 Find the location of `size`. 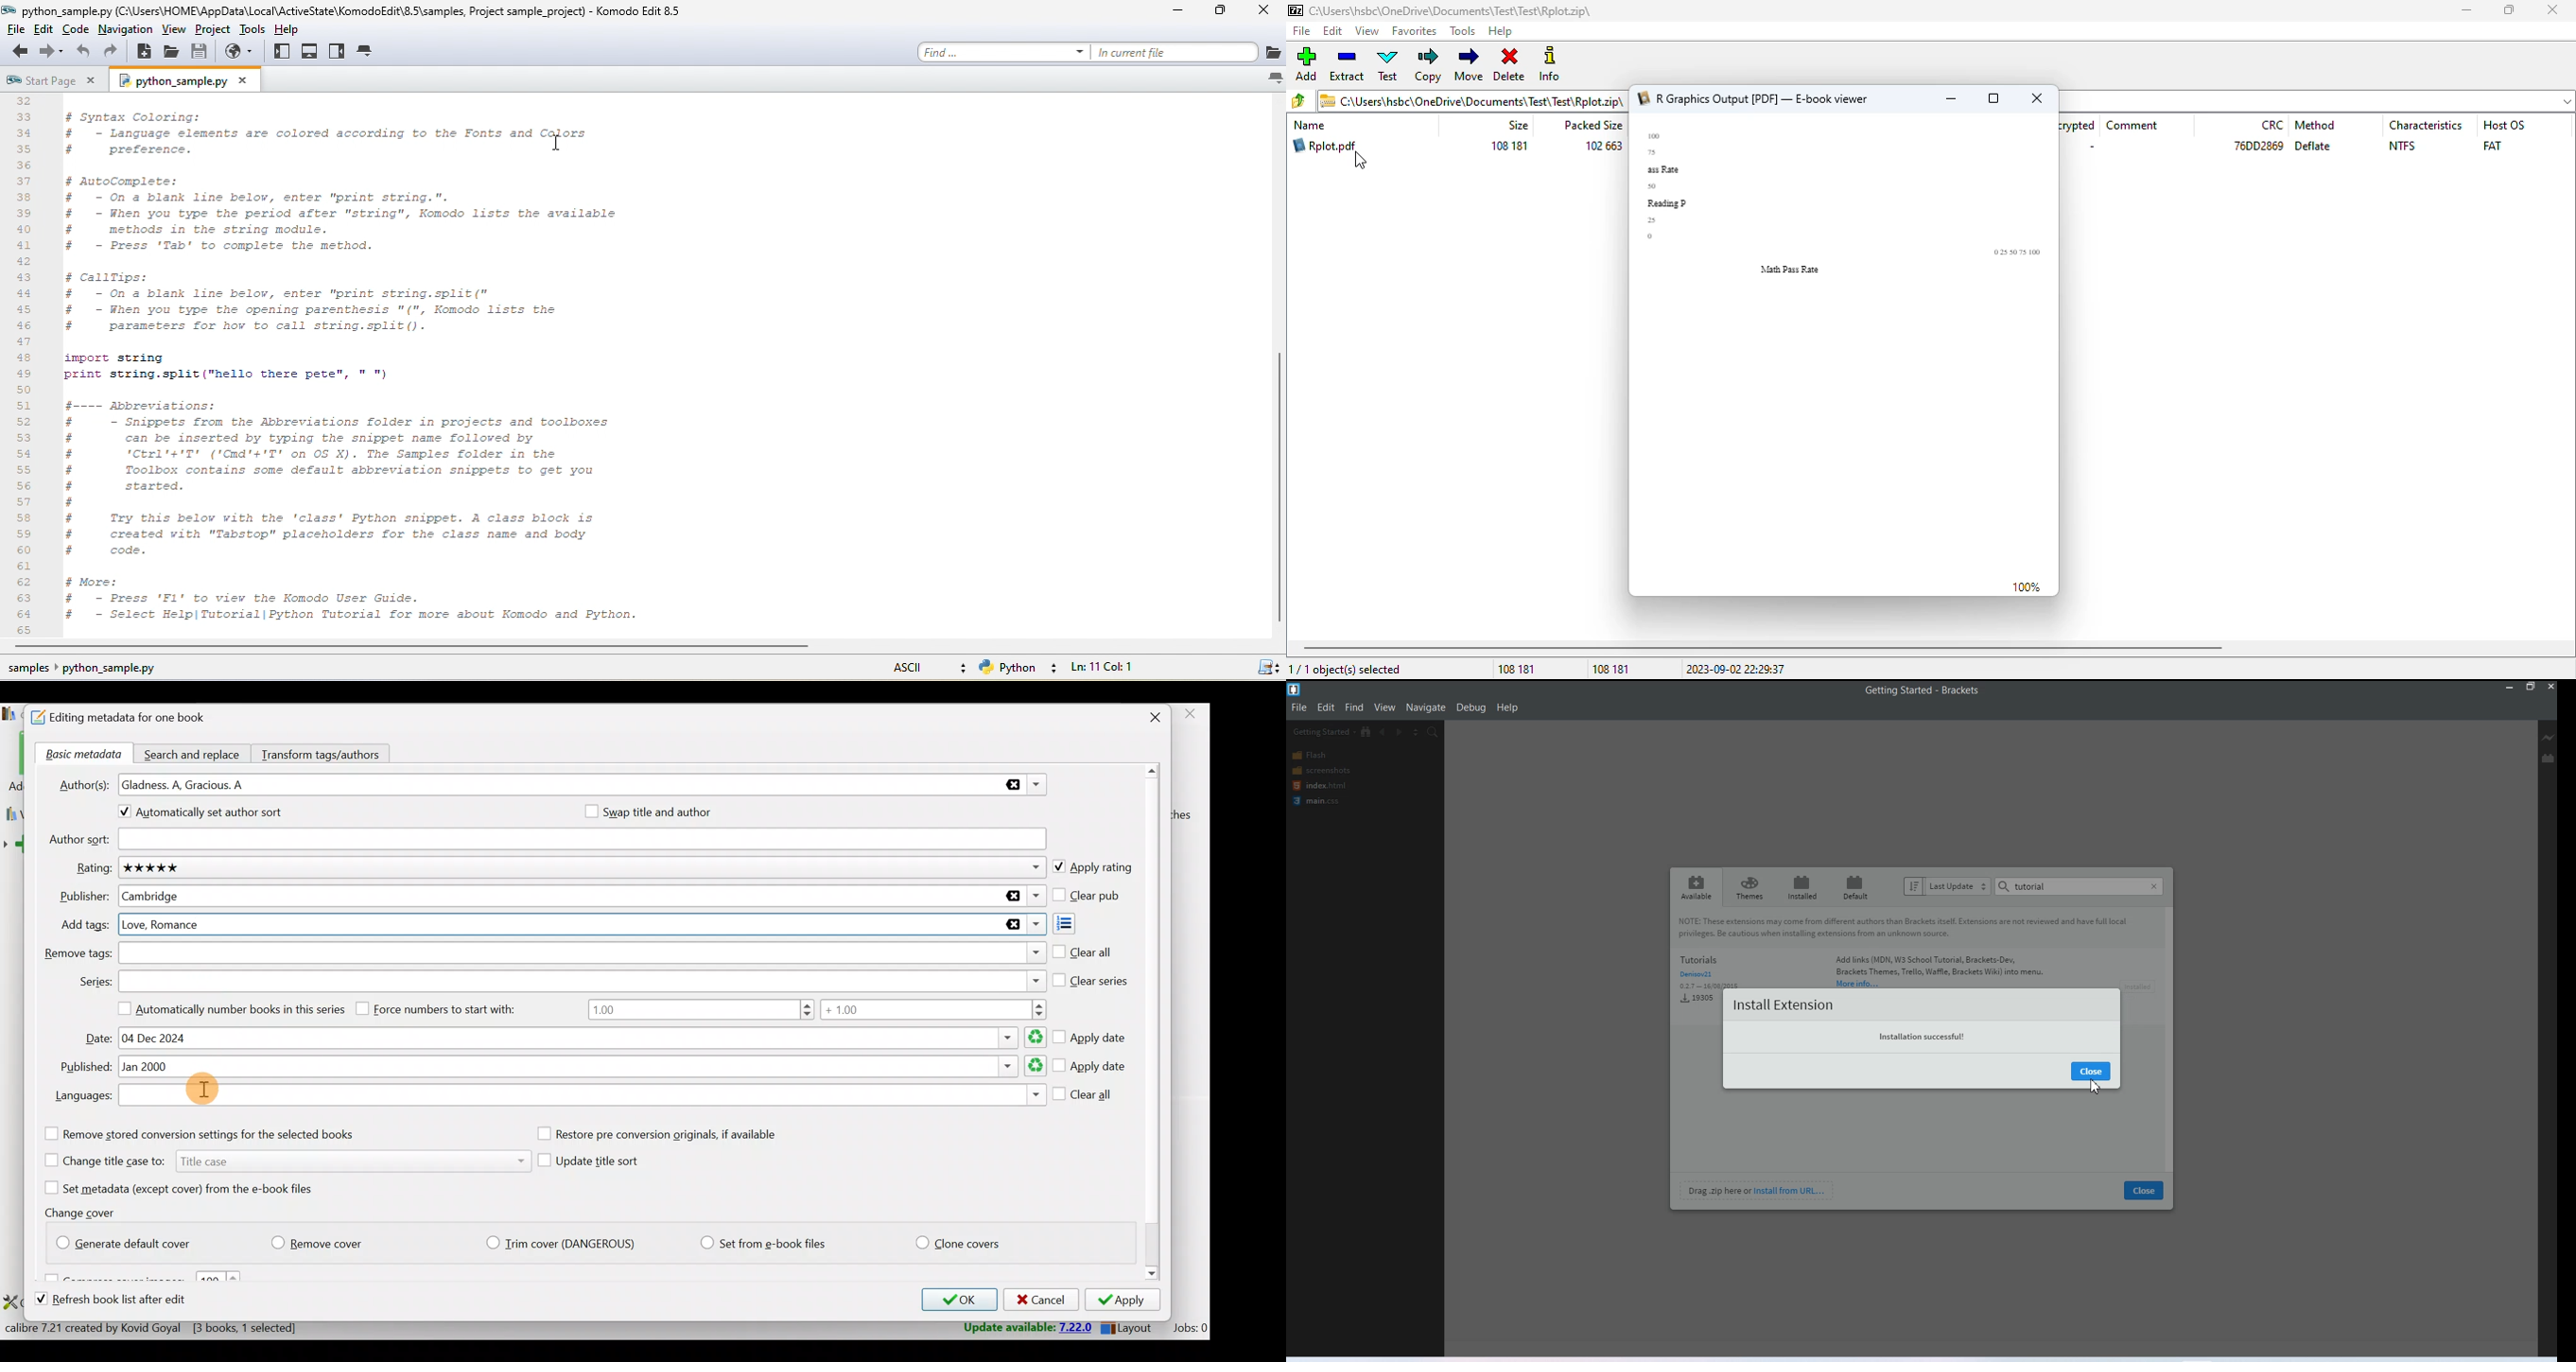

size is located at coordinates (1517, 126).